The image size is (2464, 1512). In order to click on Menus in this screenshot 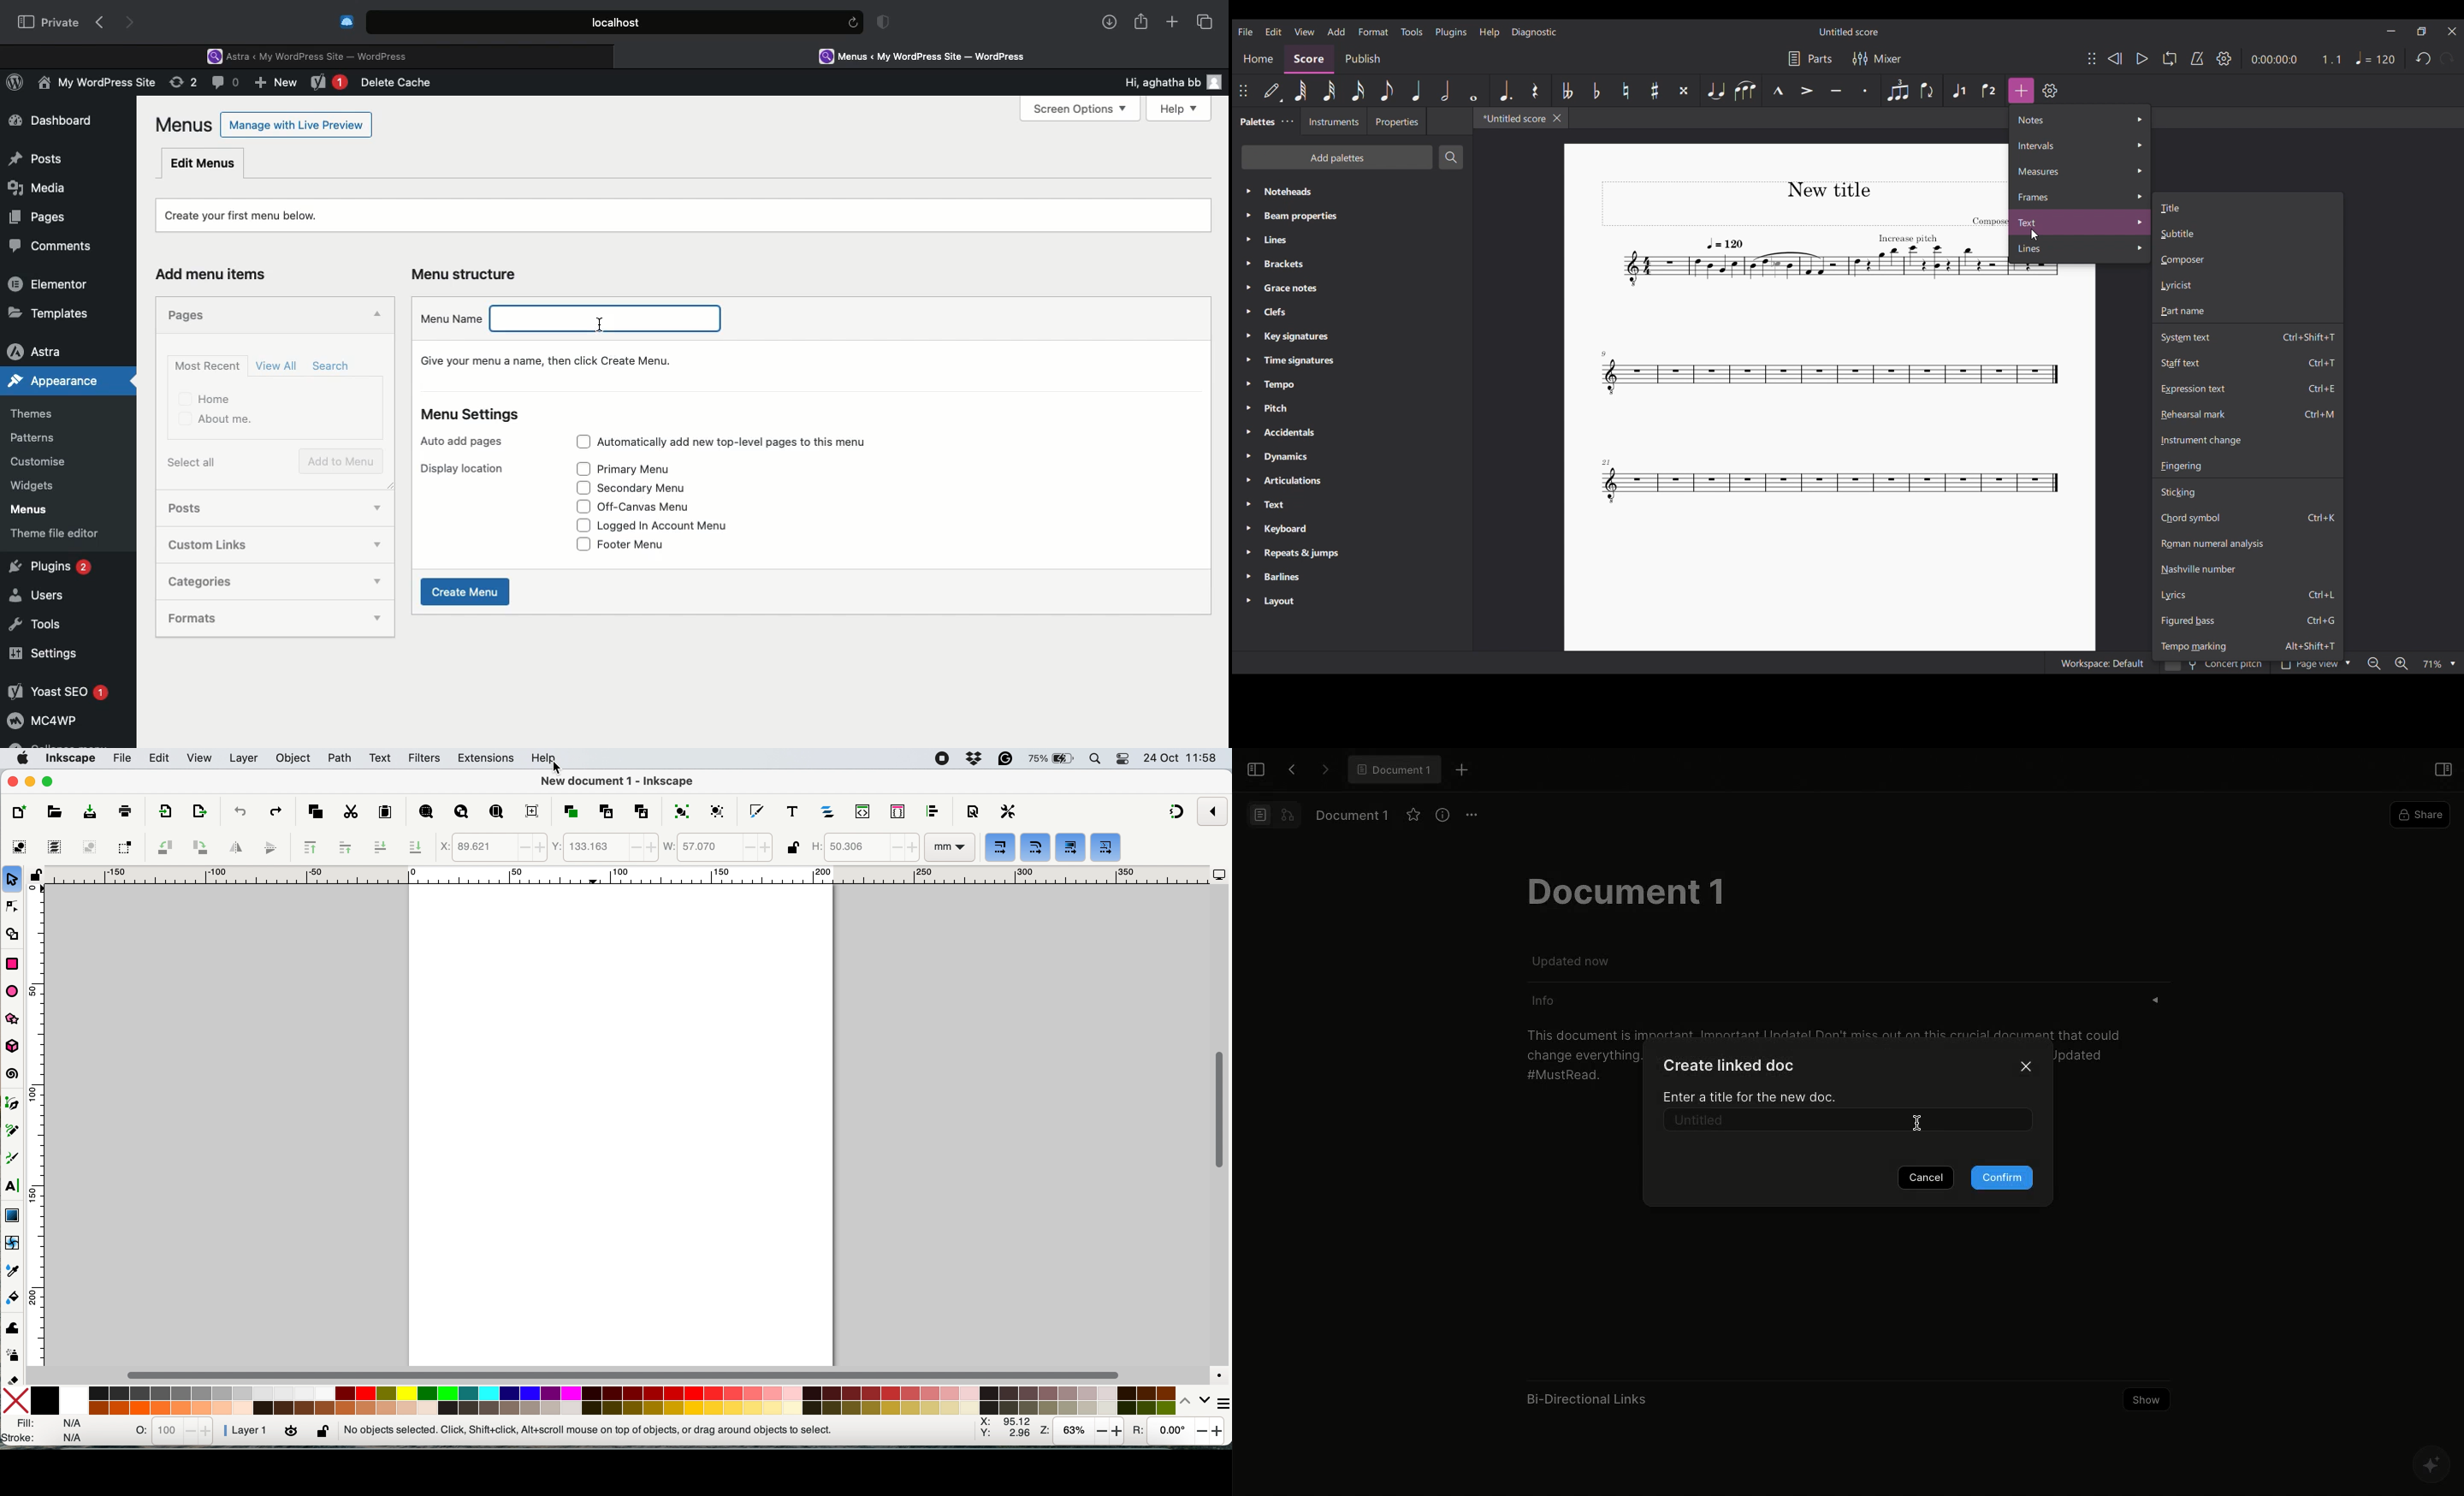, I will do `click(26, 510)`.